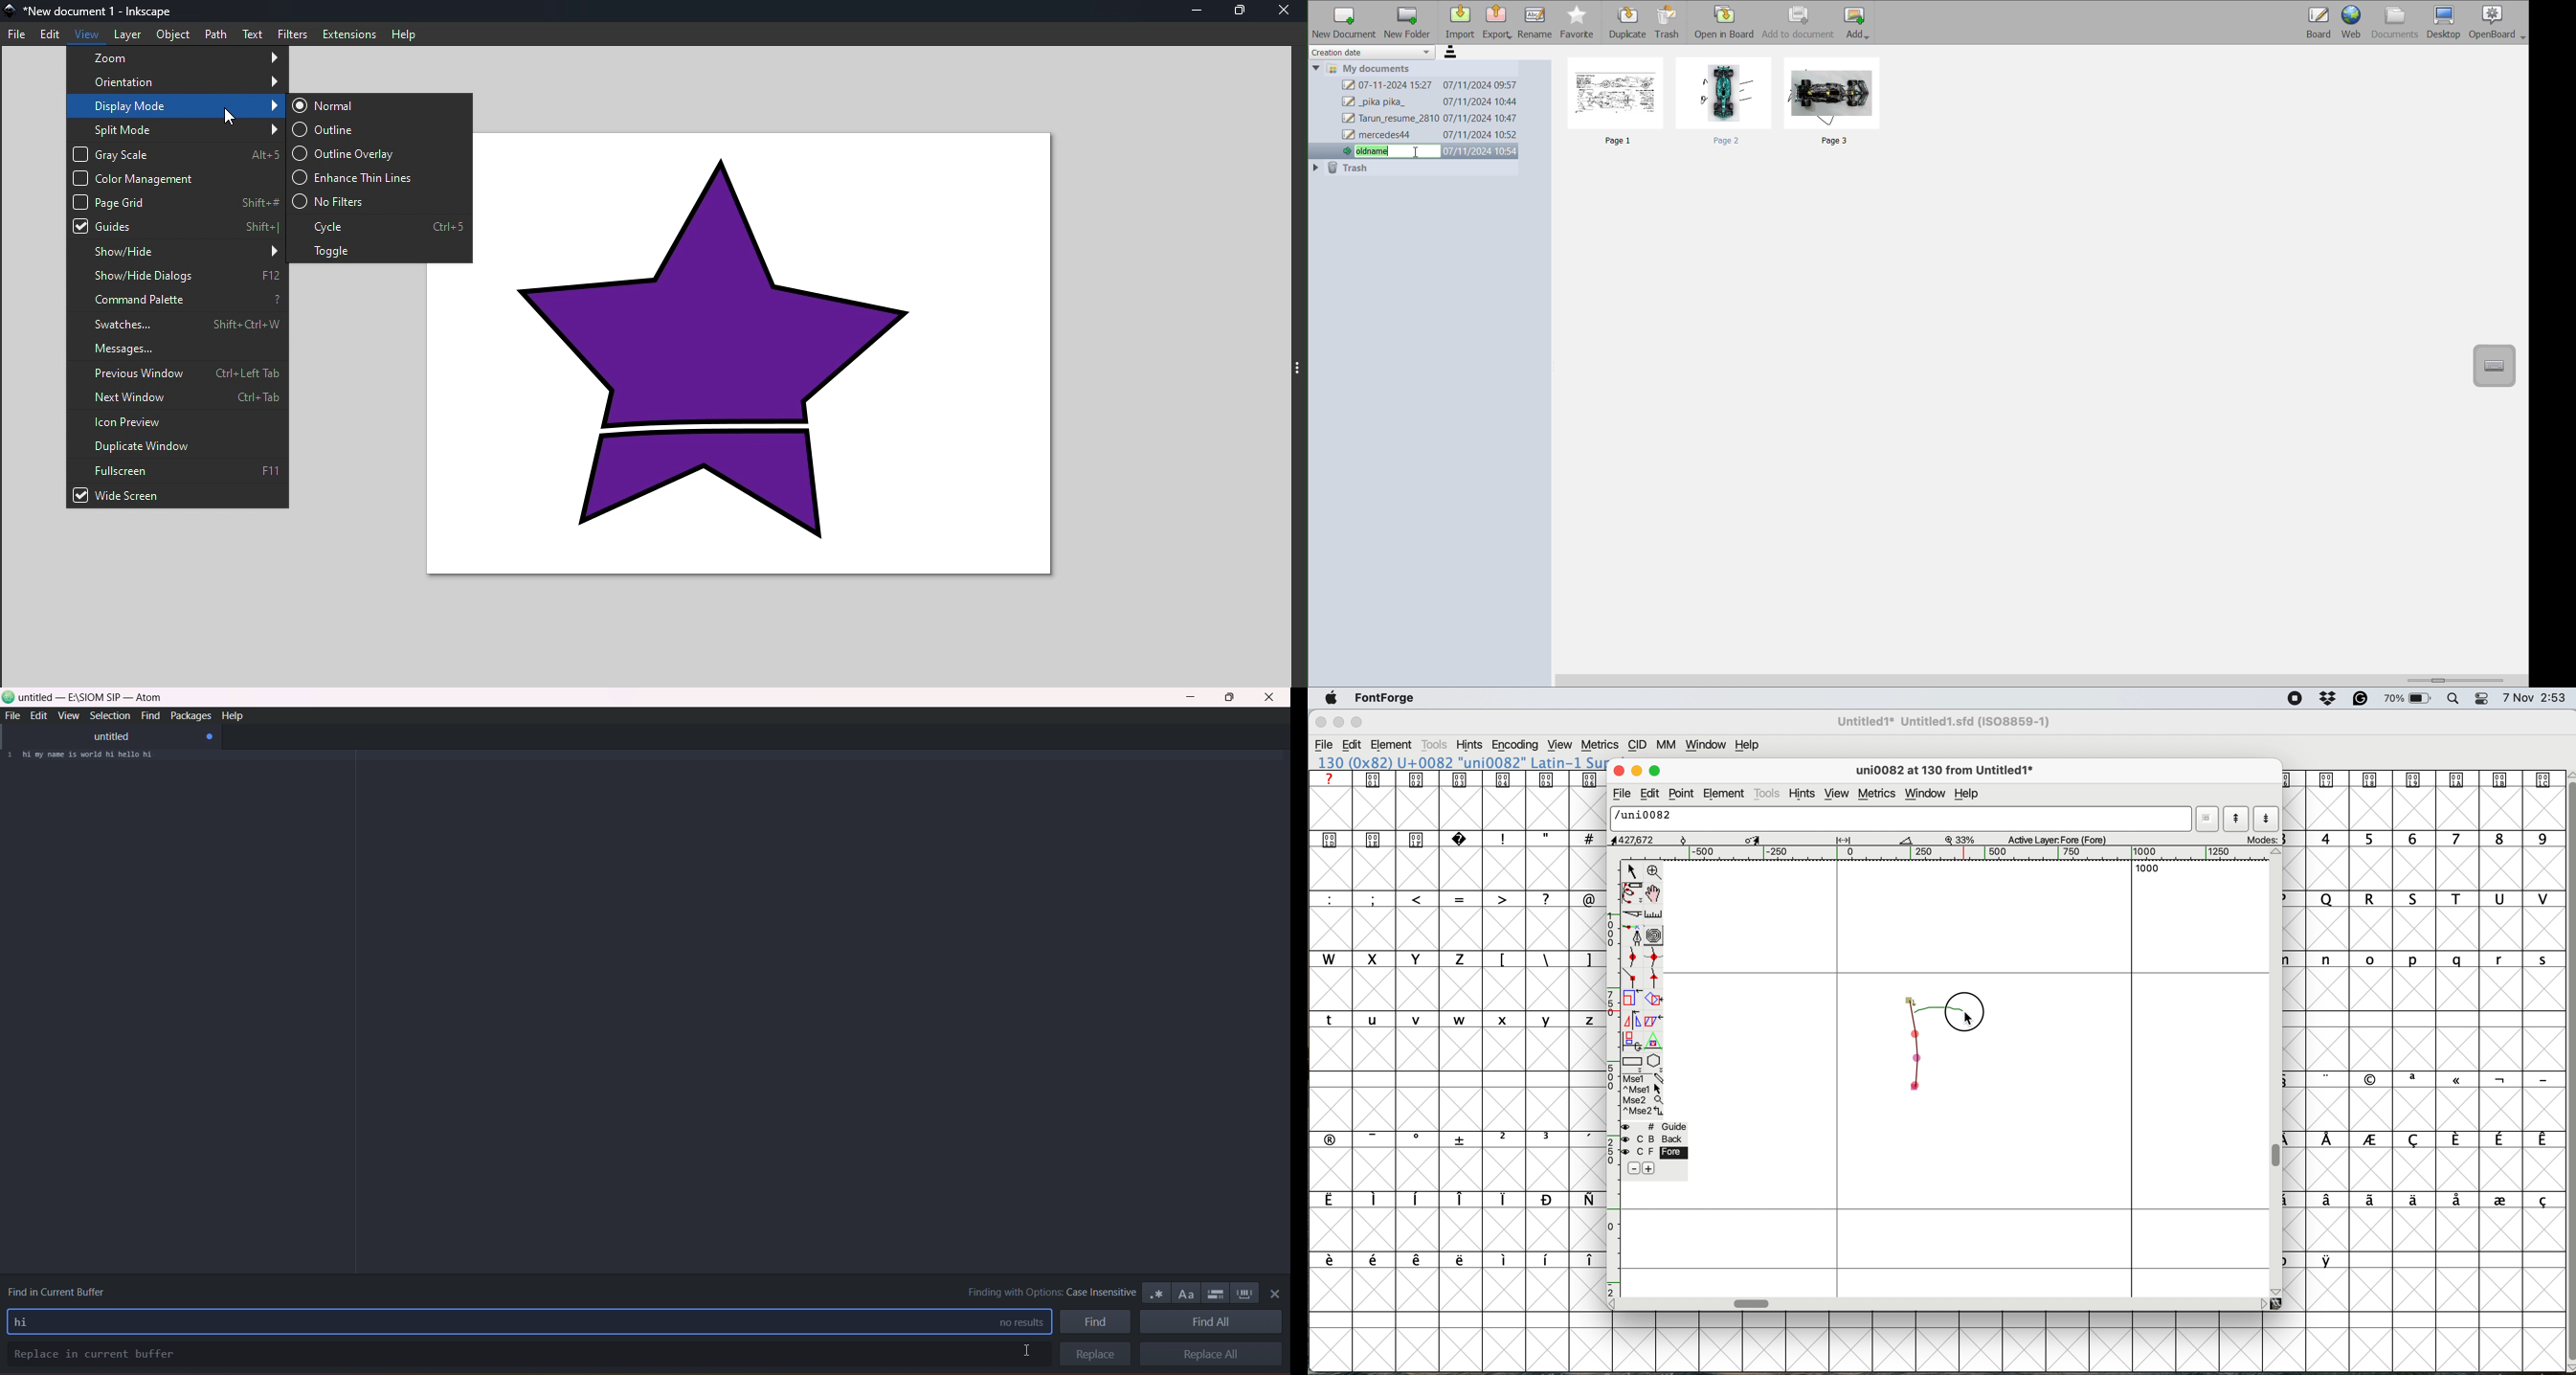 The width and height of the screenshot is (2576, 1400). Describe the element at coordinates (17, 36) in the screenshot. I see `File` at that location.